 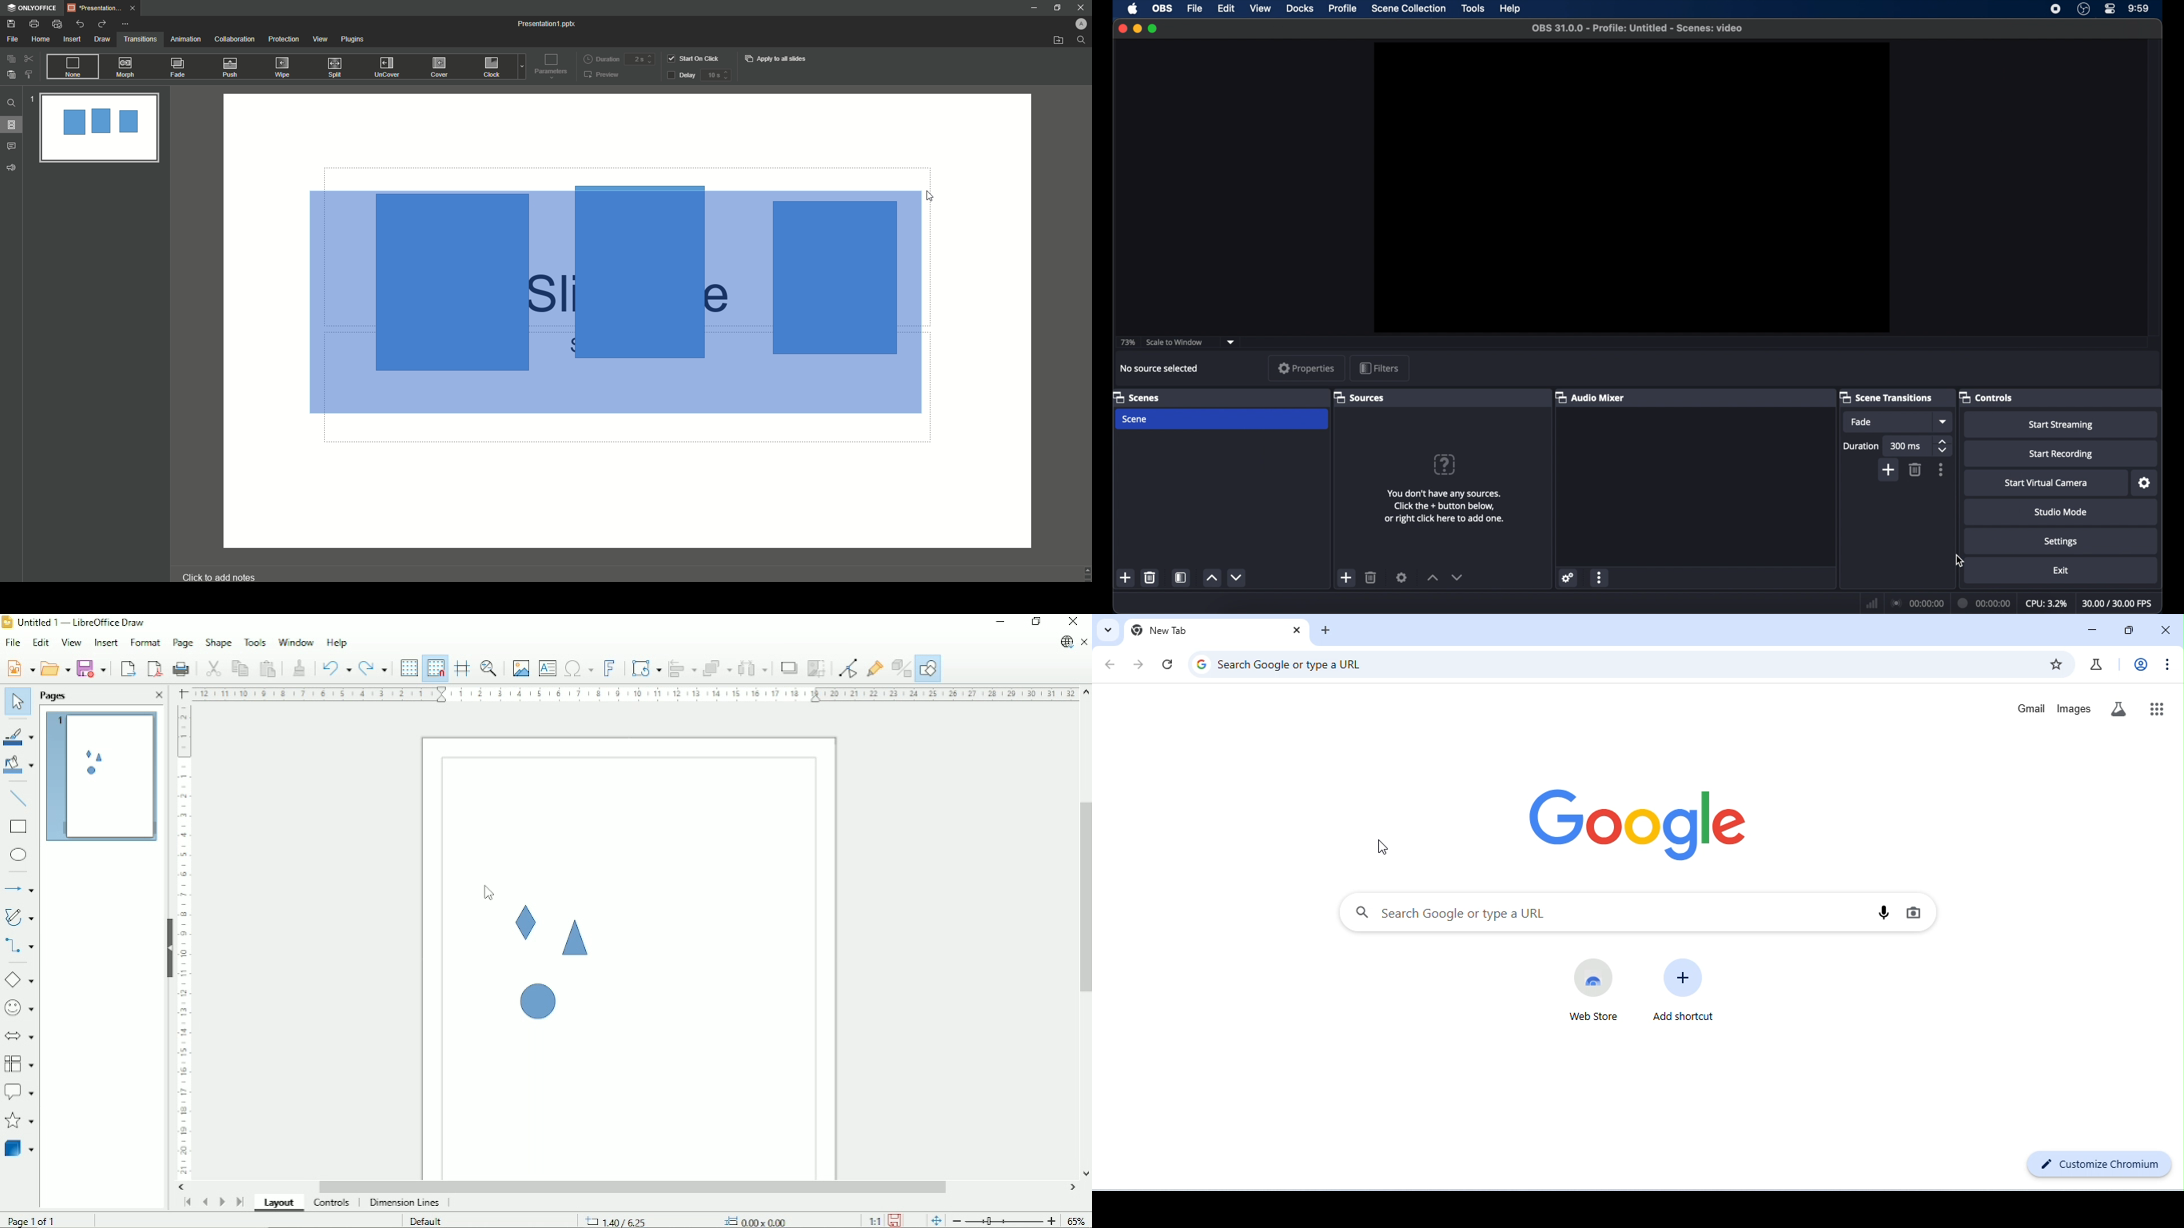 What do you see at coordinates (611, 308) in the screenshot?
I see `Drag screen (selected 3 shapes)` at bounding box center [611, 308].